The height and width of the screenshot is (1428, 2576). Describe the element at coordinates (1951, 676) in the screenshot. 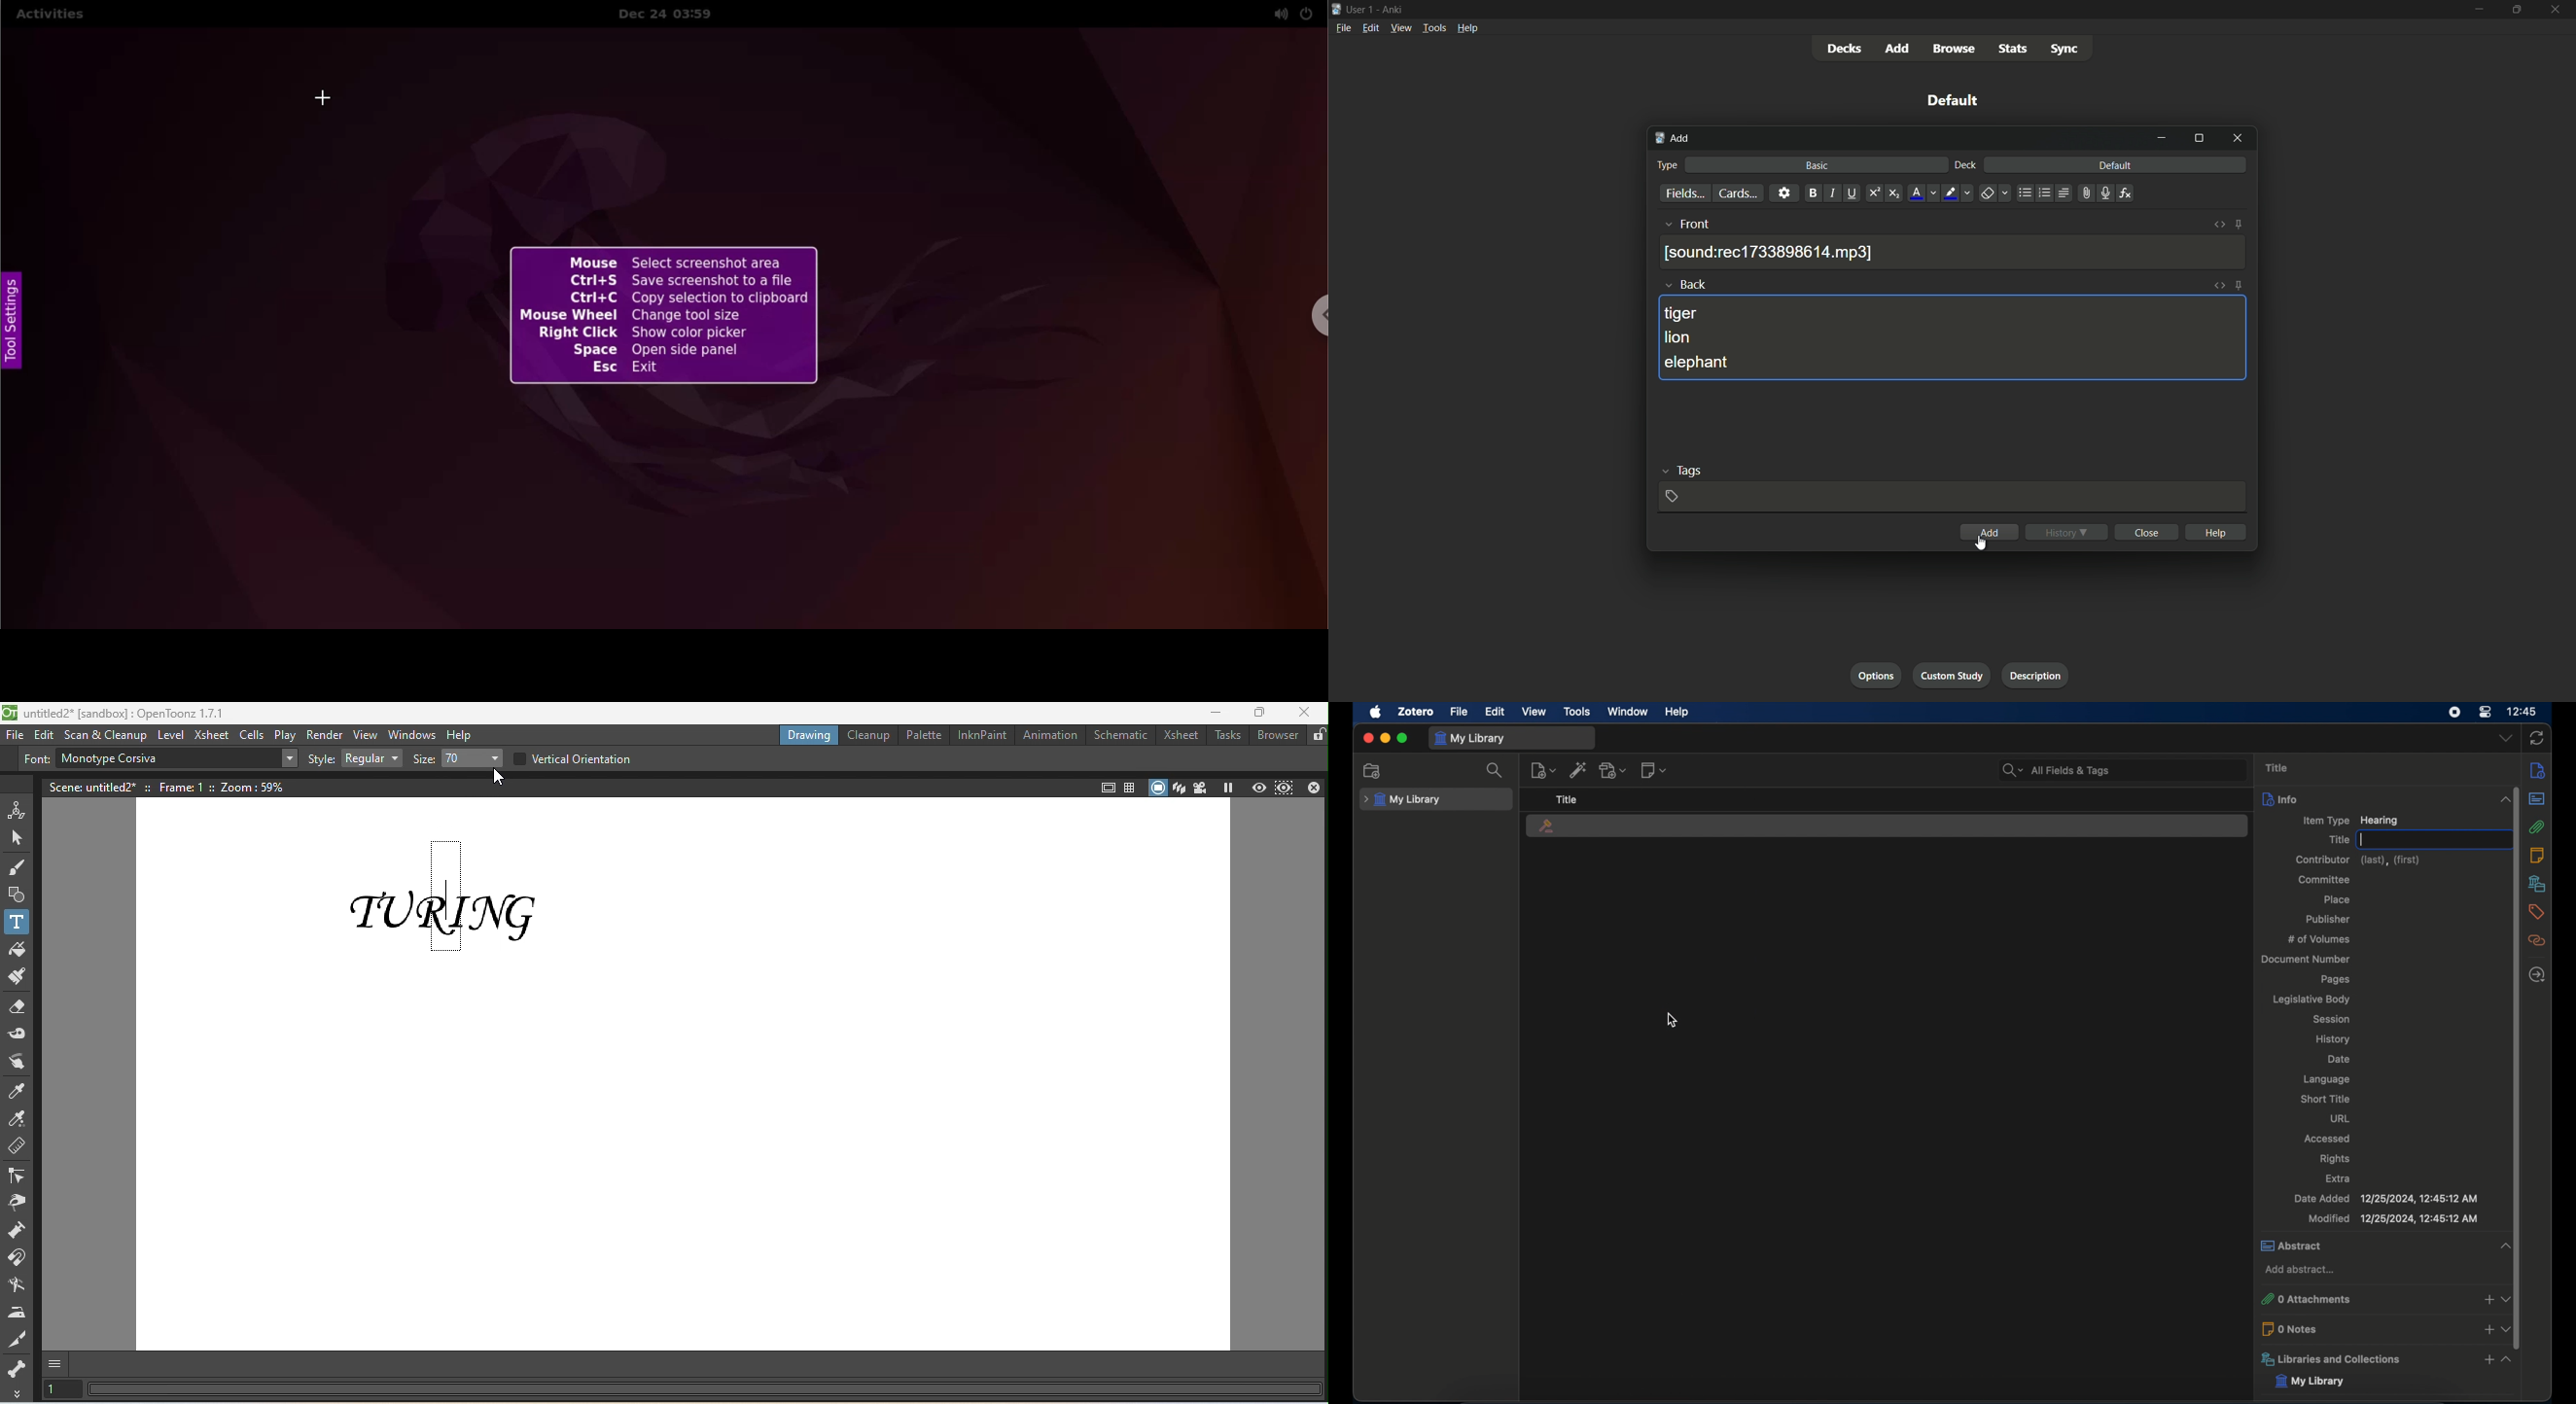

I see `custom study` at that location.